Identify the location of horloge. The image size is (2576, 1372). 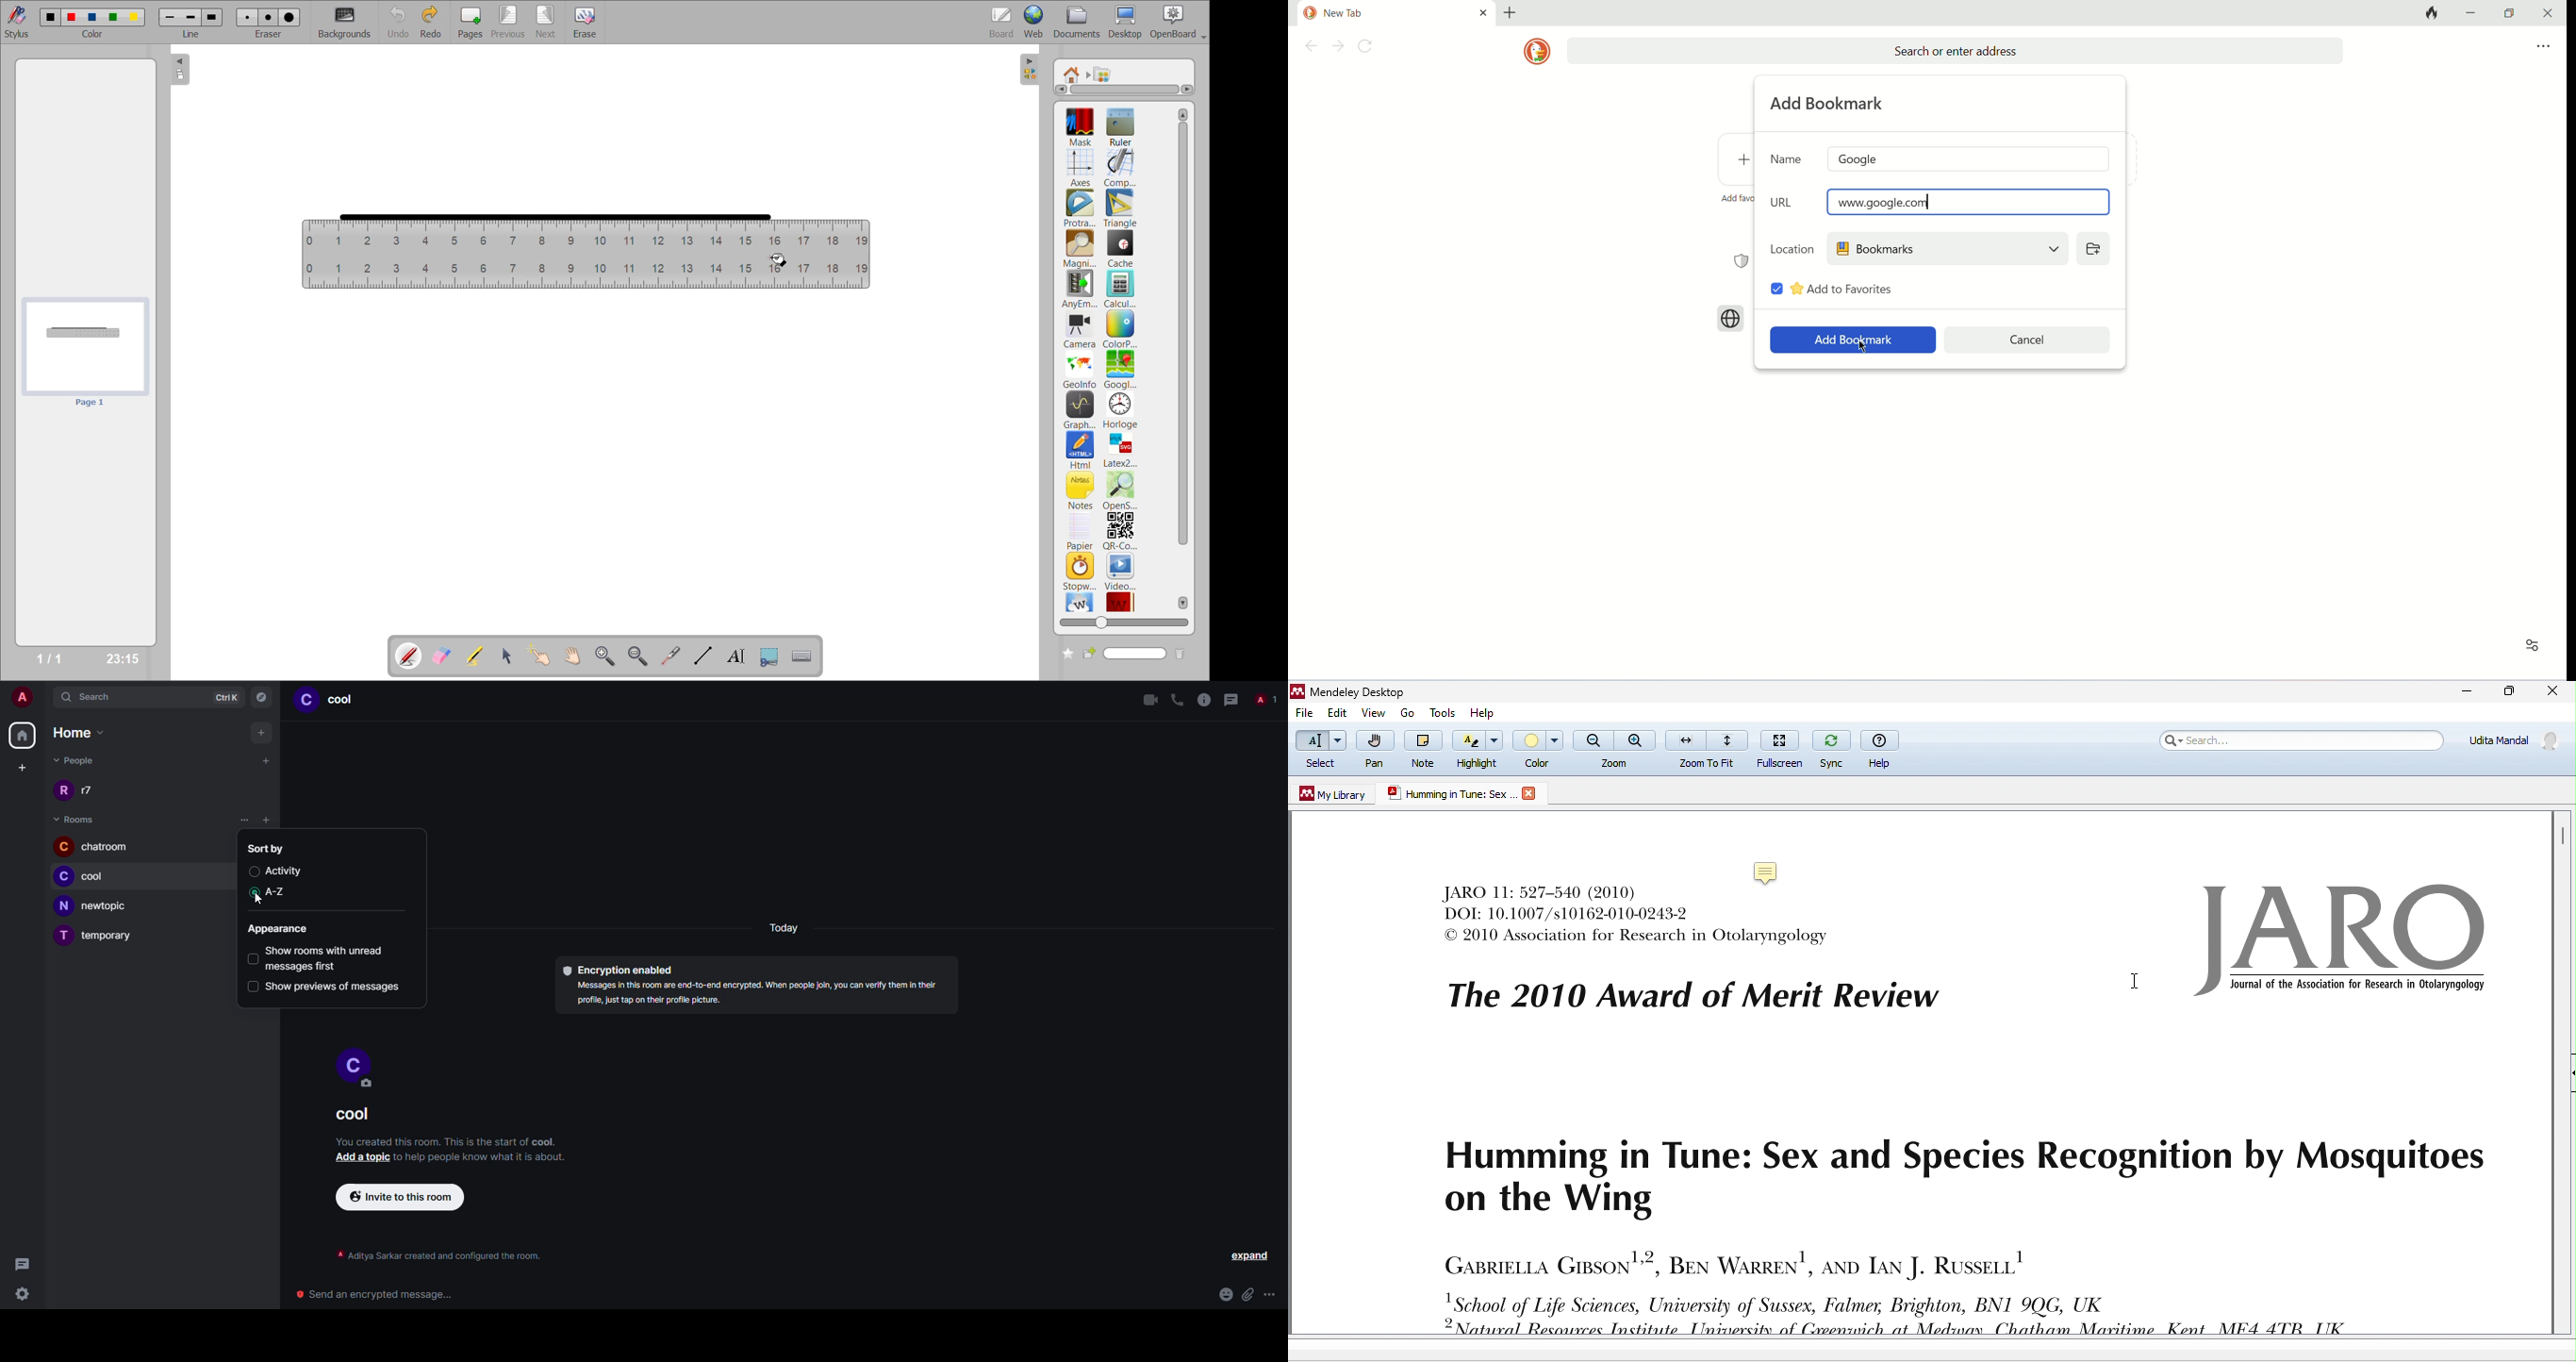
(1121, 410).